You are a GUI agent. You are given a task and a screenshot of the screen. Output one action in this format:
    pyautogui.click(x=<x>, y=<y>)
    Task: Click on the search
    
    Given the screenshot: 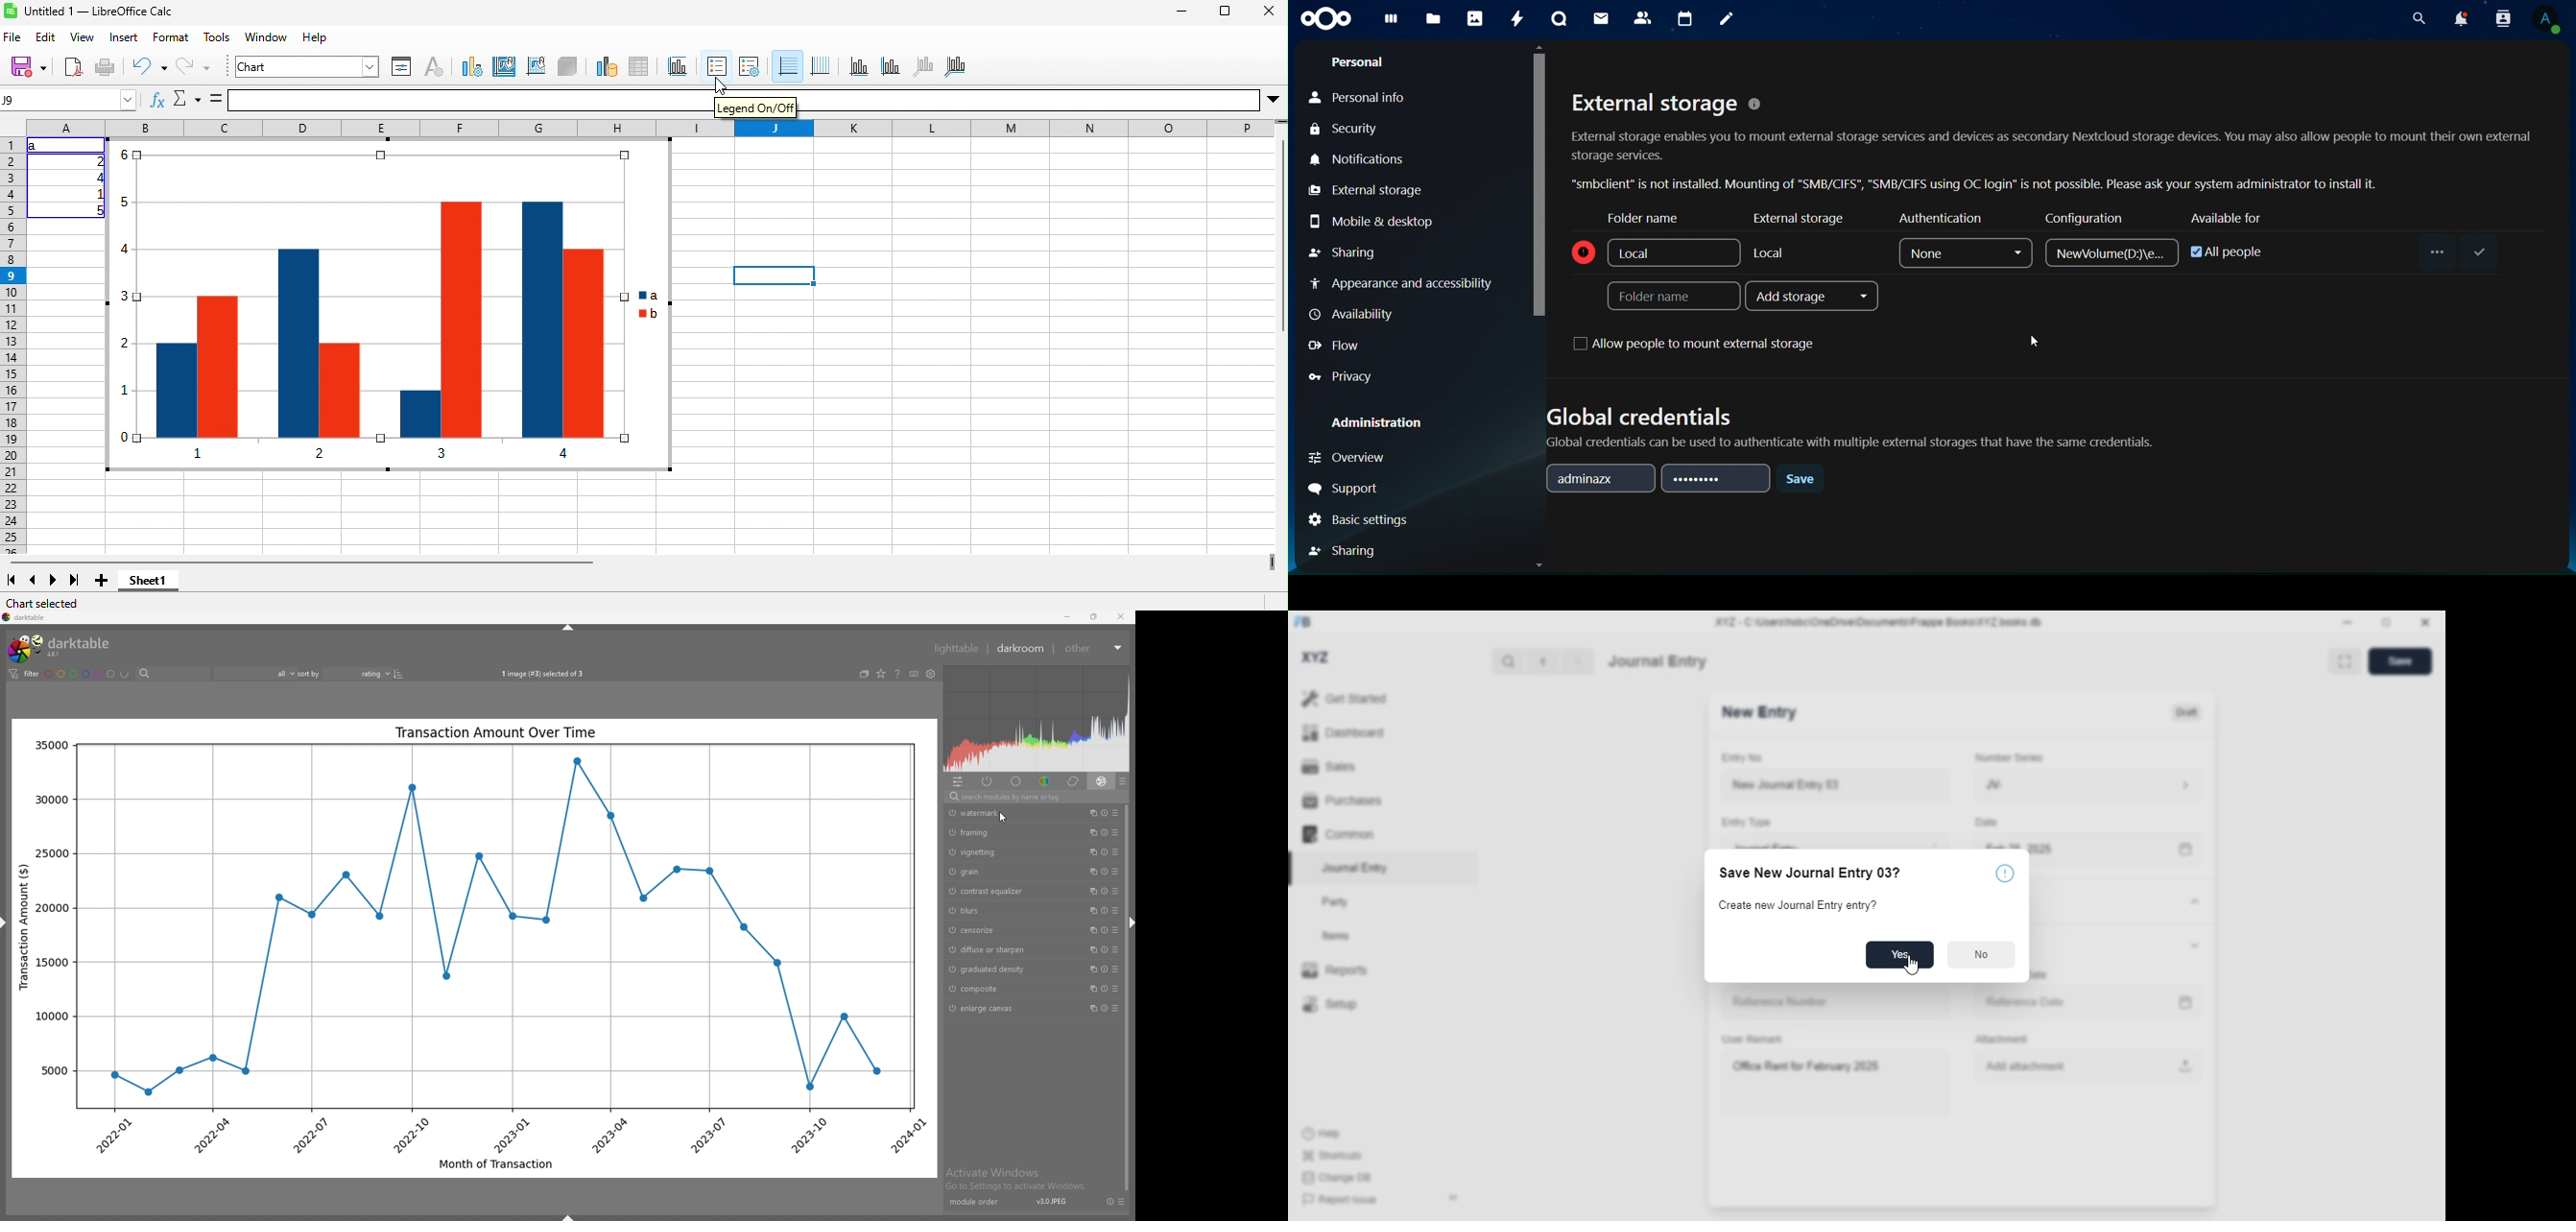 What is the action you would take?
    pyautogui.click(x=2418, y=19)
    